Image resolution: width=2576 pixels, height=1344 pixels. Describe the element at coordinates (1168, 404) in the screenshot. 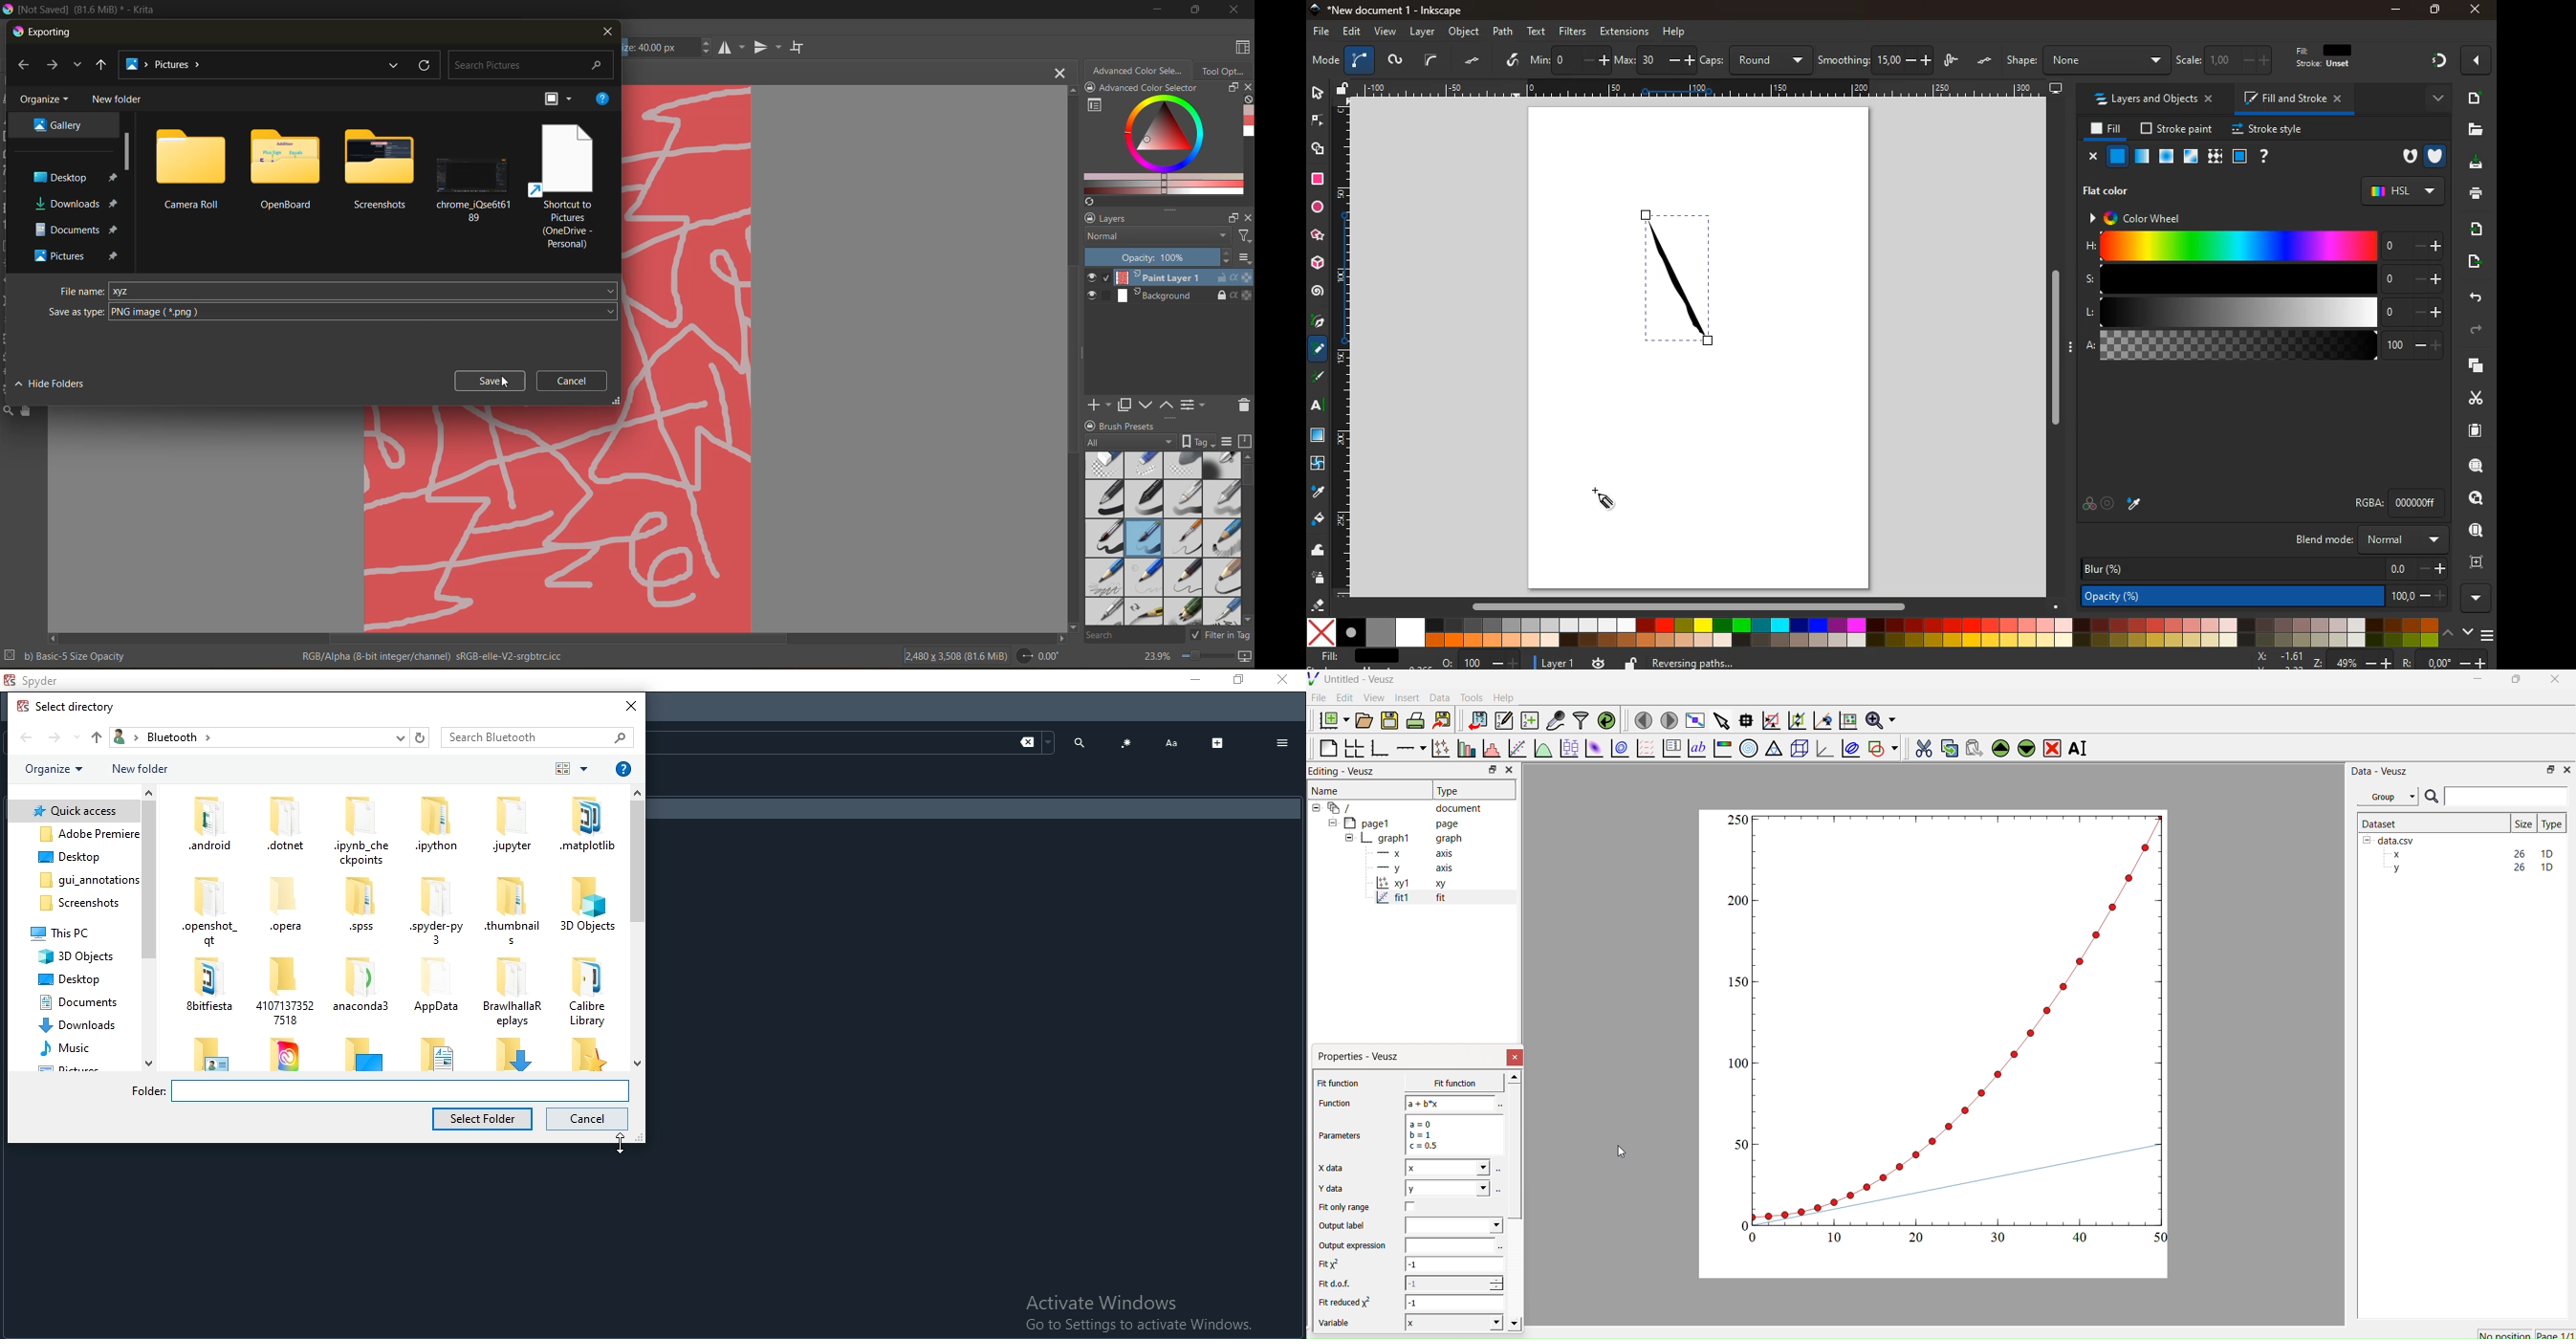

I see `mask up` at that location.